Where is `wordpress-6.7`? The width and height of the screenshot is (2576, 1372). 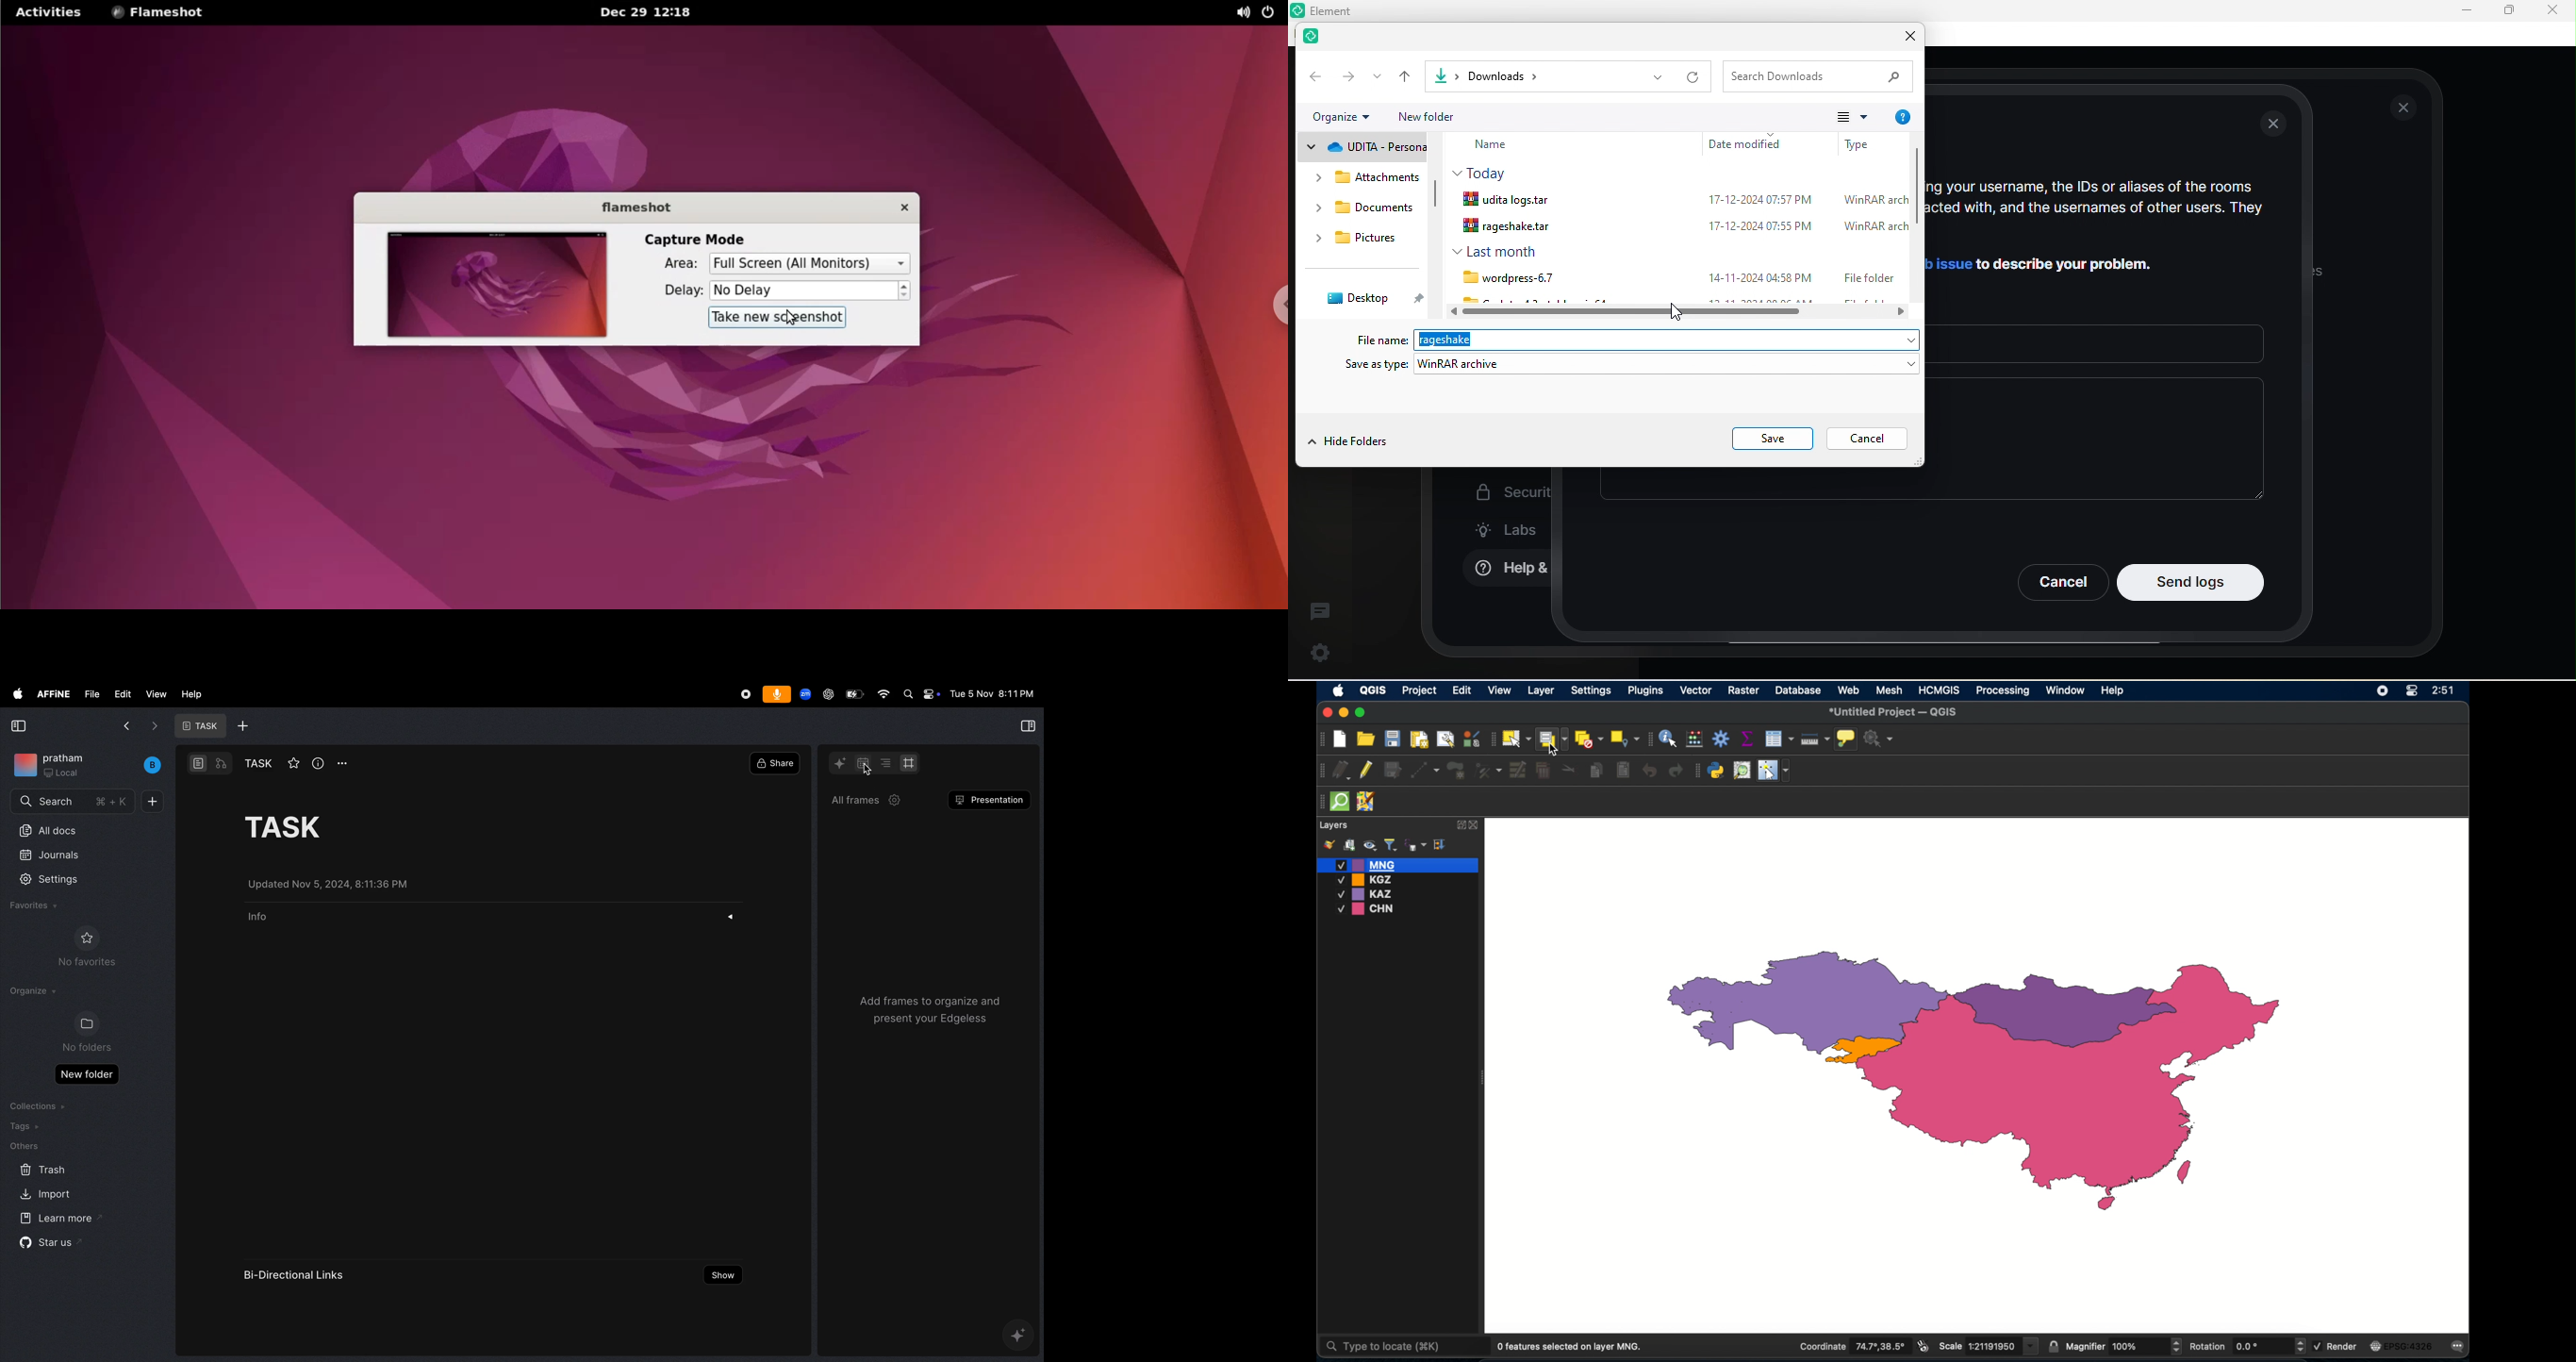 wordpress-6.7 is located at coordinates (1505, 277).